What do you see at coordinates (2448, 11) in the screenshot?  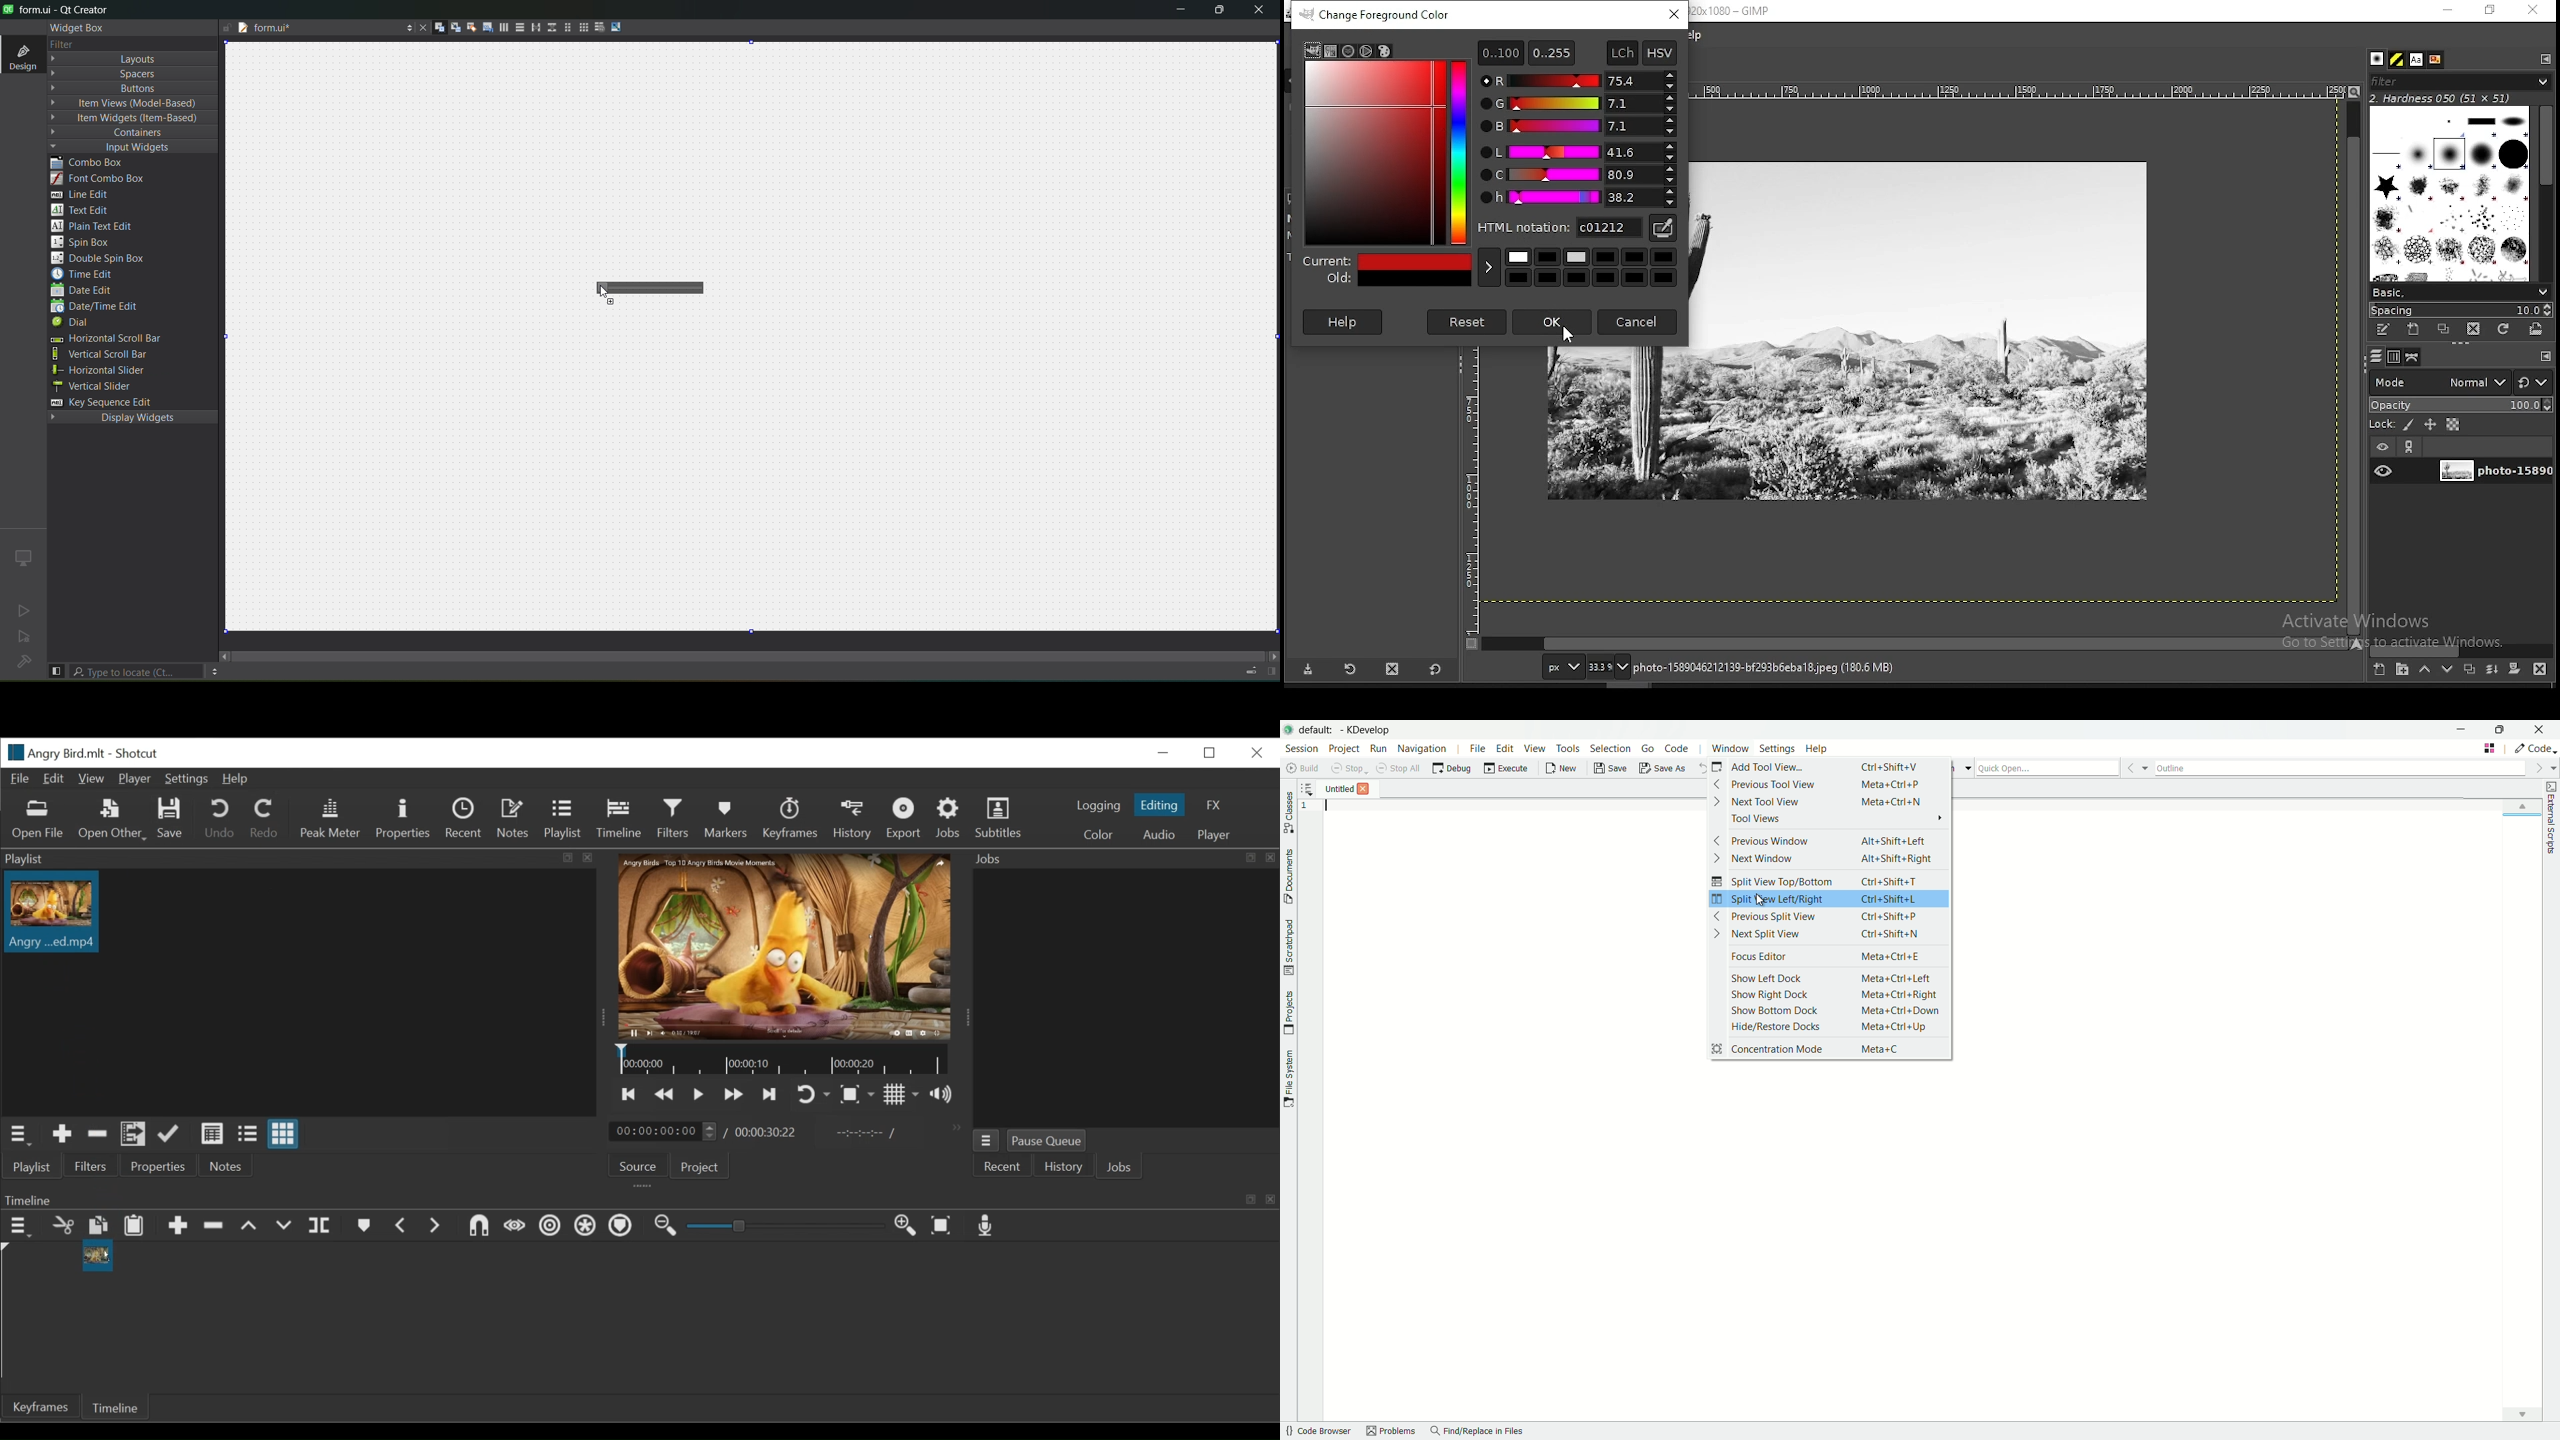 I see `minimize` at bounding box center [2448, 11].